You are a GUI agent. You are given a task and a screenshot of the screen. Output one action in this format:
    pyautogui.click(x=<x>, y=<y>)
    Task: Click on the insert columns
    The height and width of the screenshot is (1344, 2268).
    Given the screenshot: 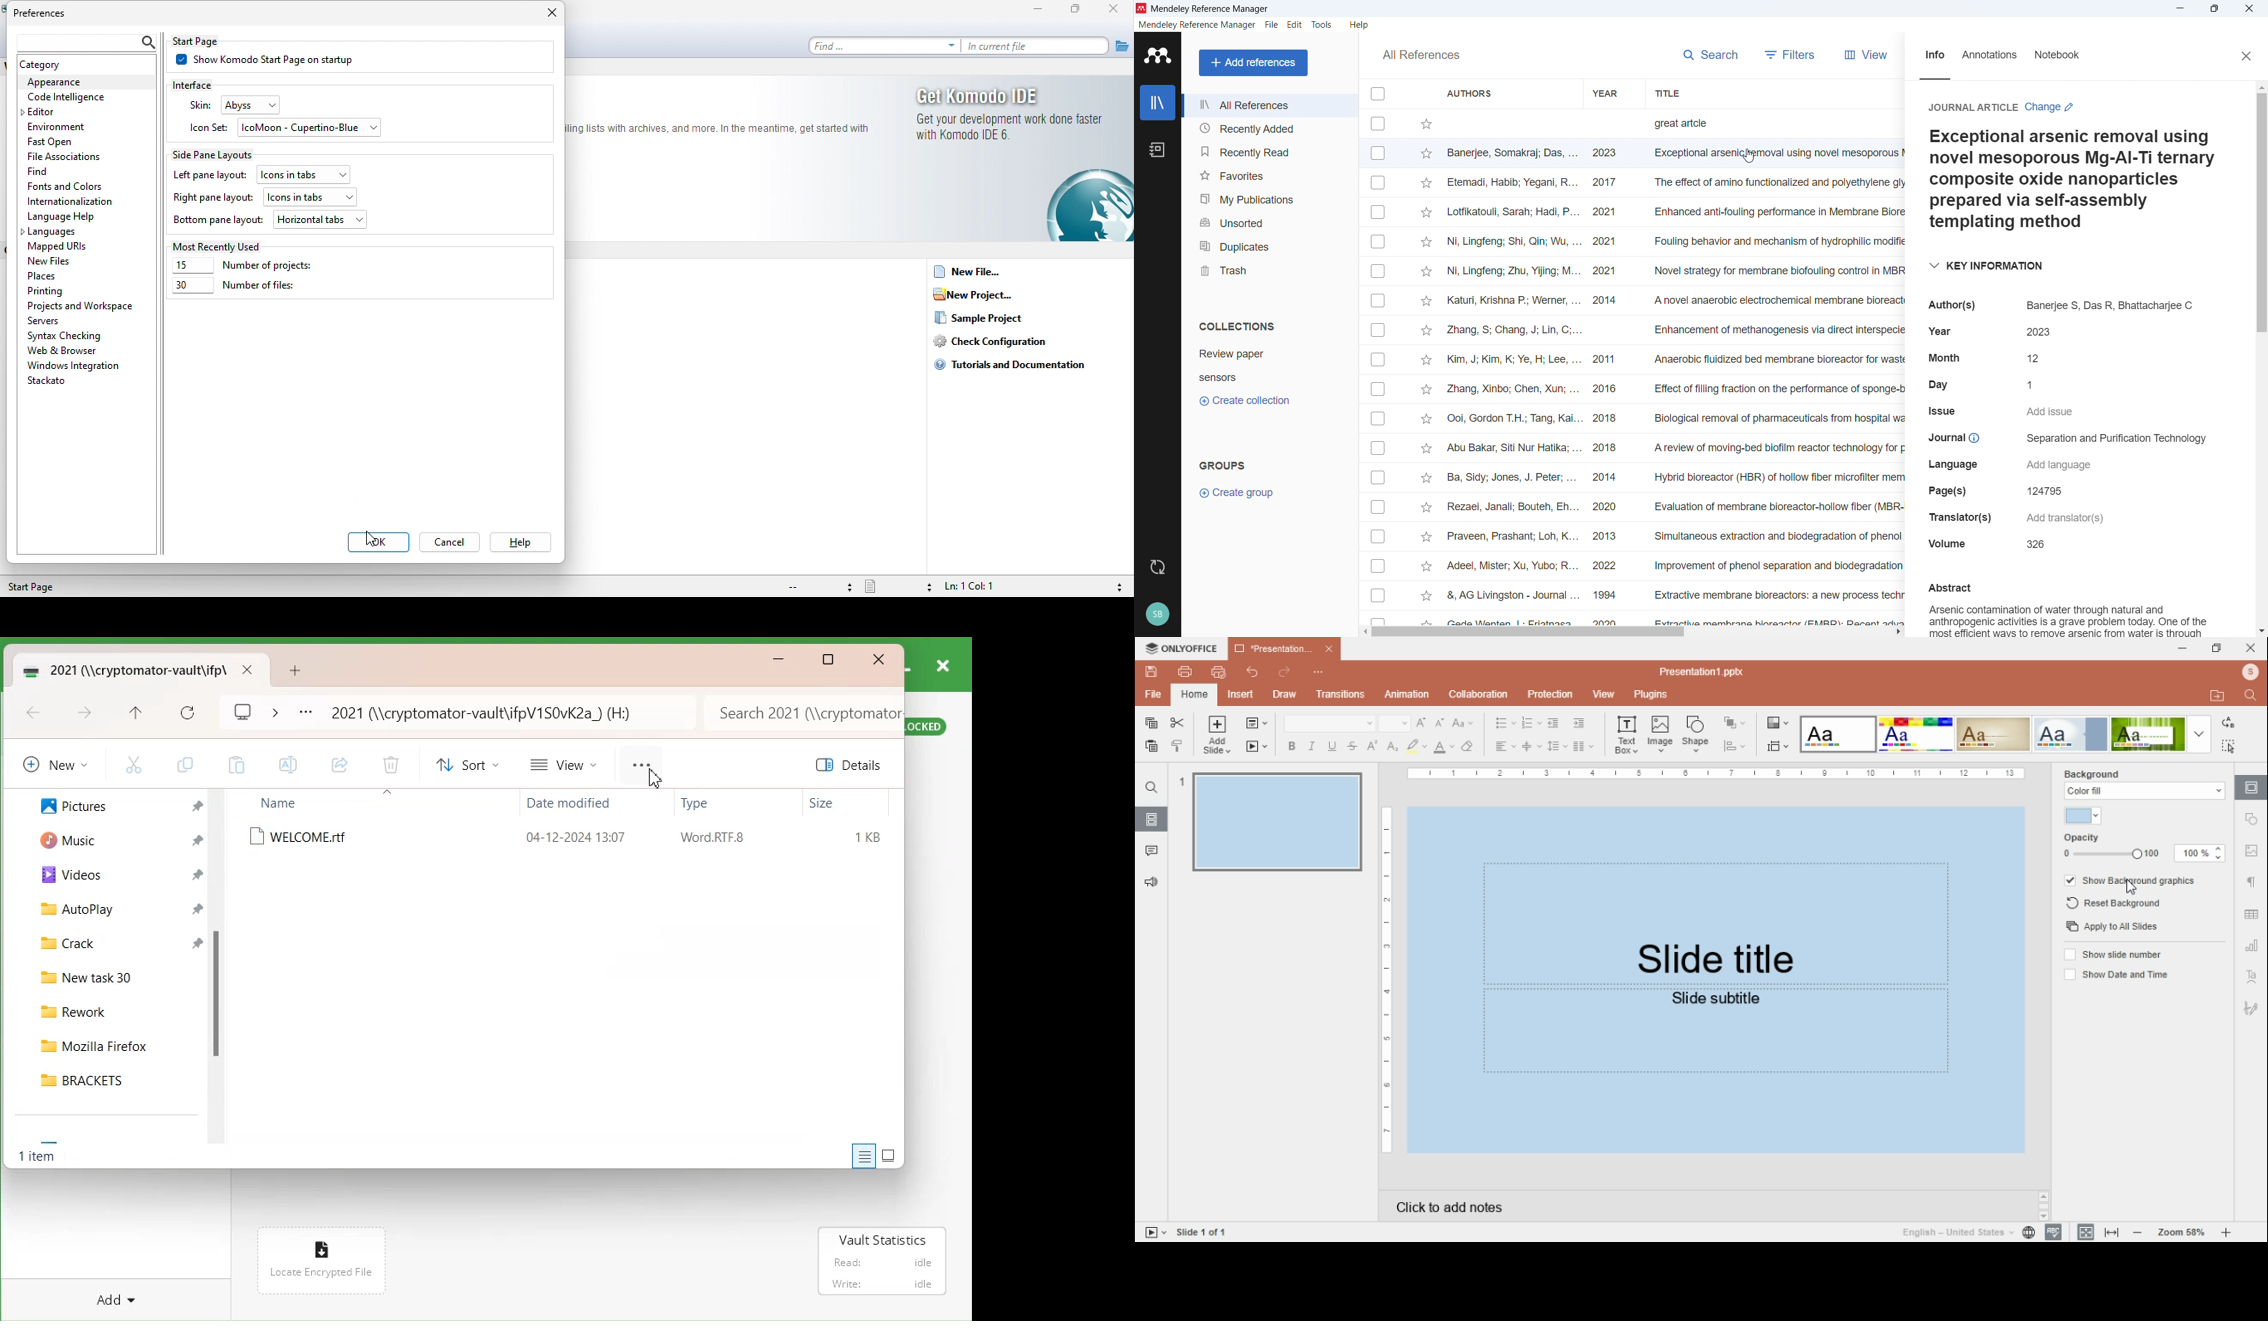 What is the action you would take?
    pyautogui.click(x=1583, y=747)
    